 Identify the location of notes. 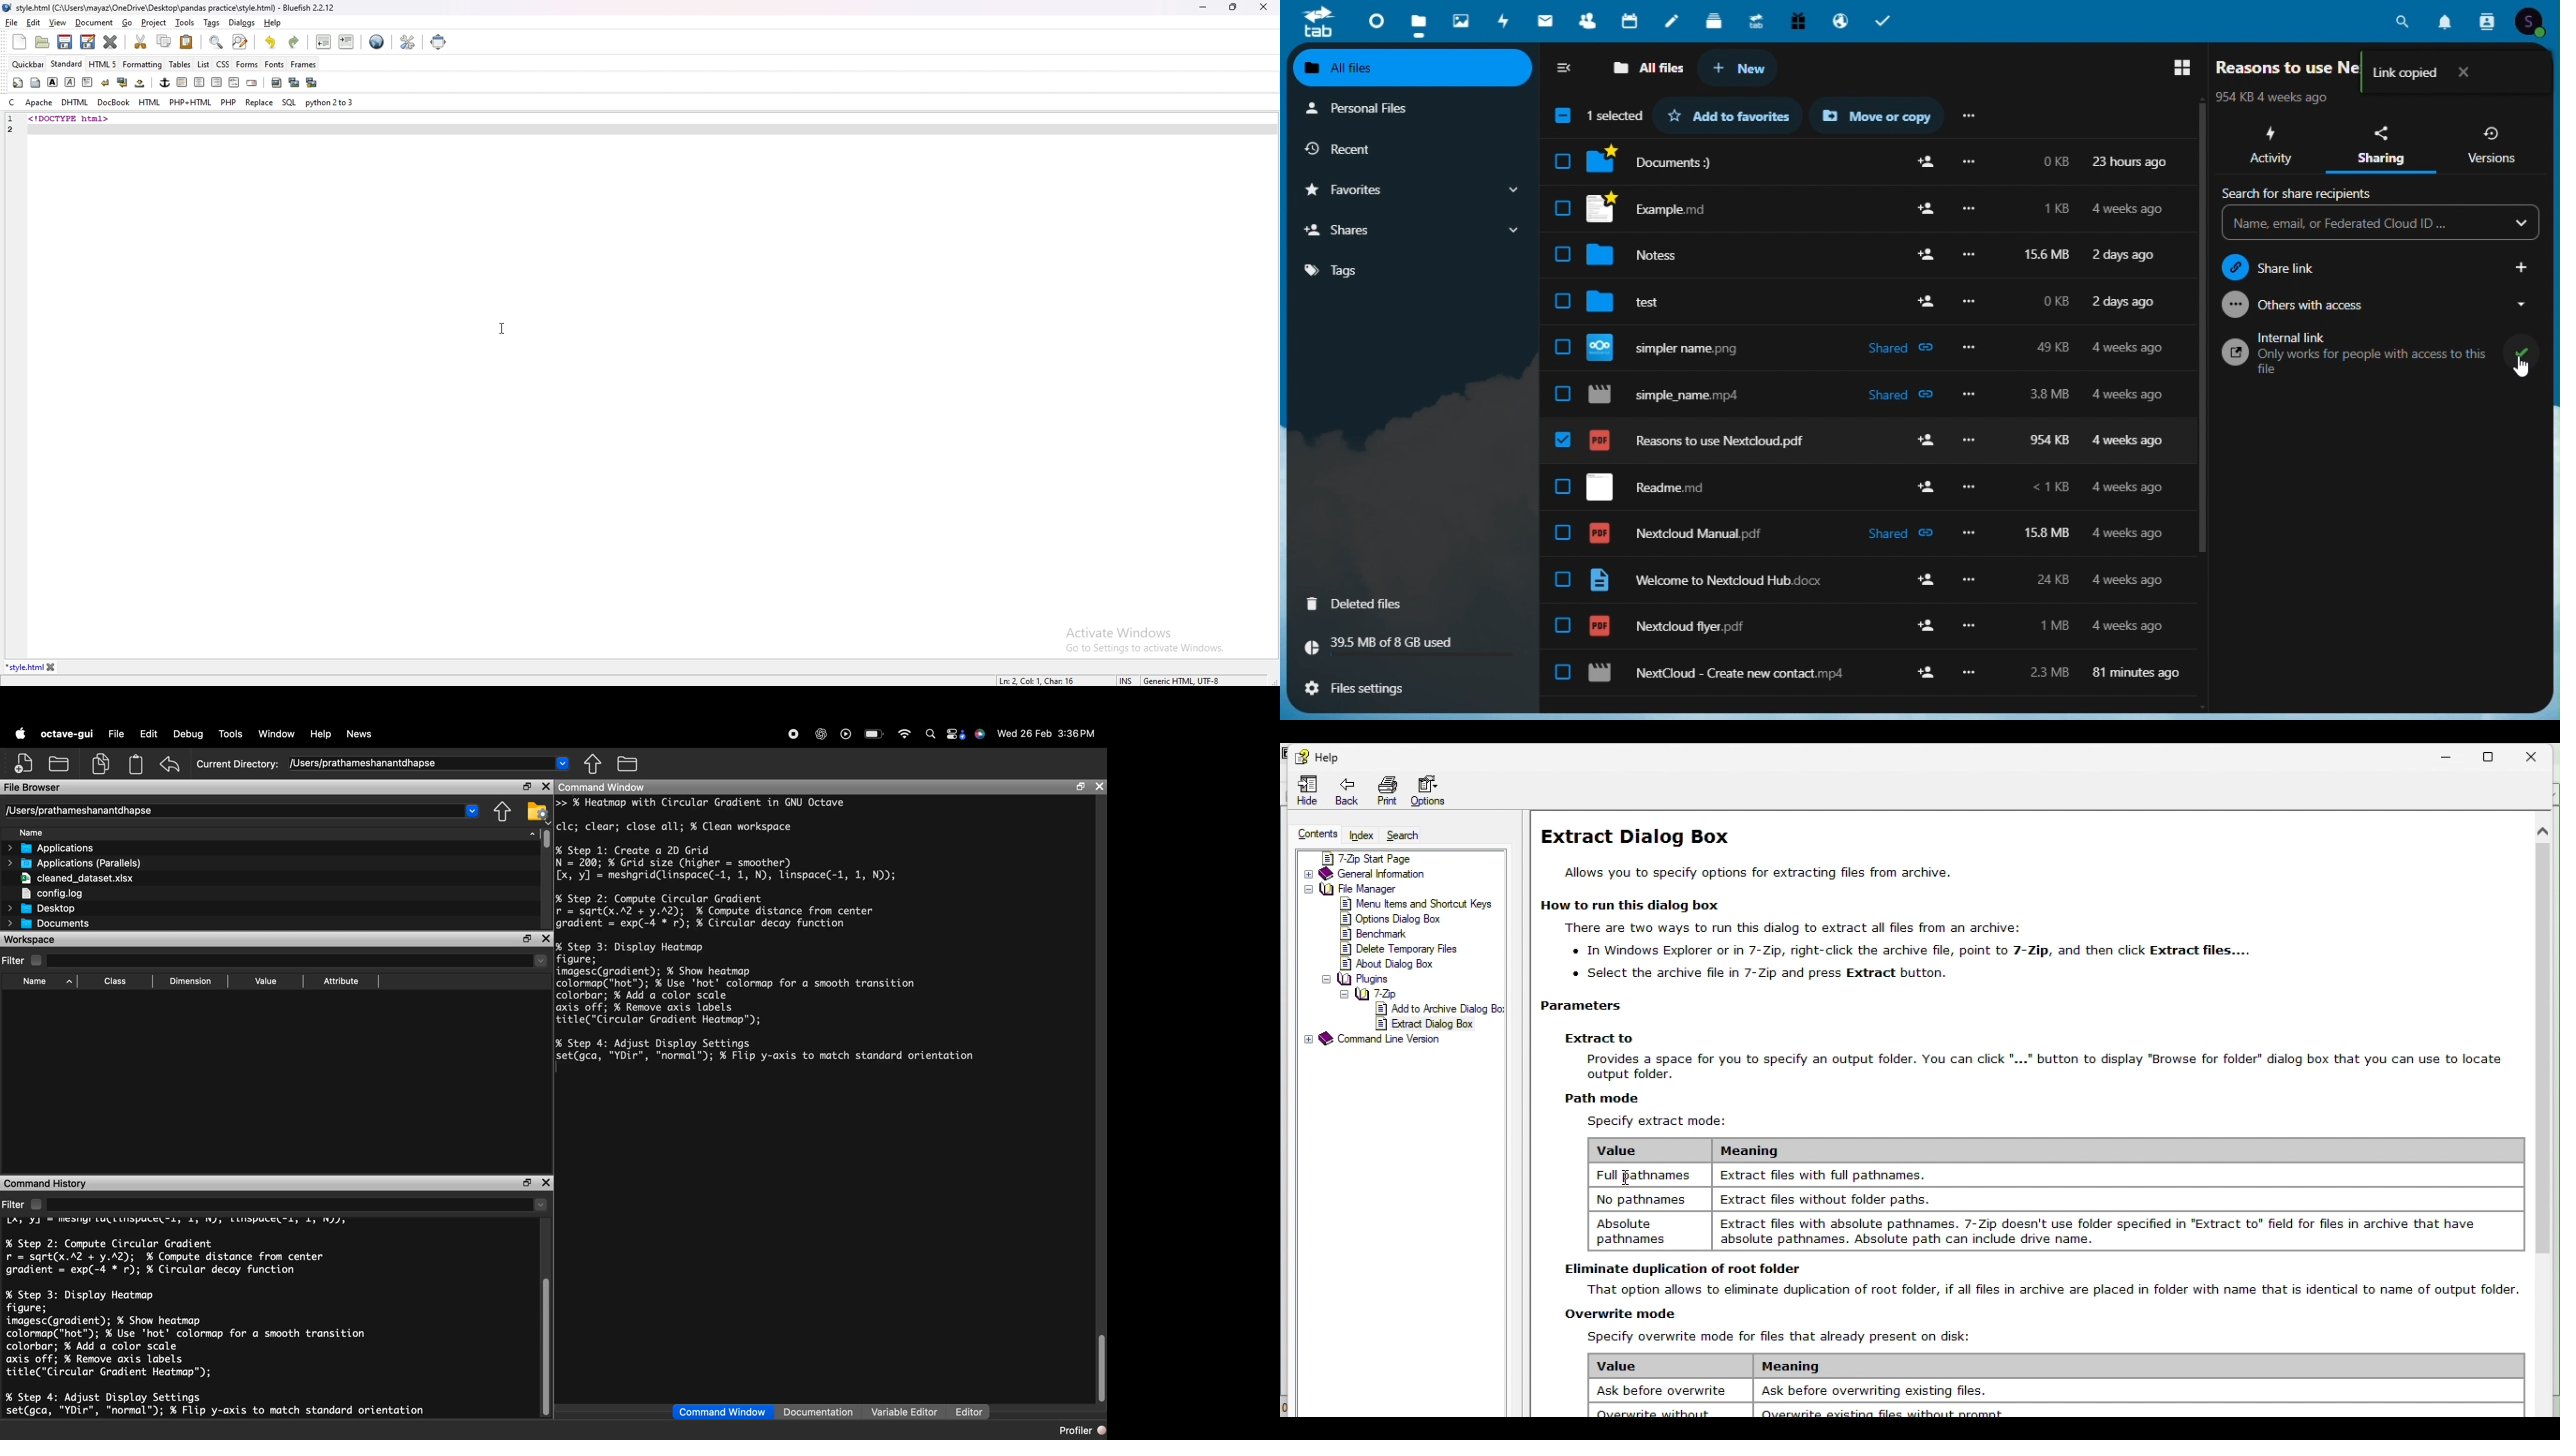
(1652, 255).